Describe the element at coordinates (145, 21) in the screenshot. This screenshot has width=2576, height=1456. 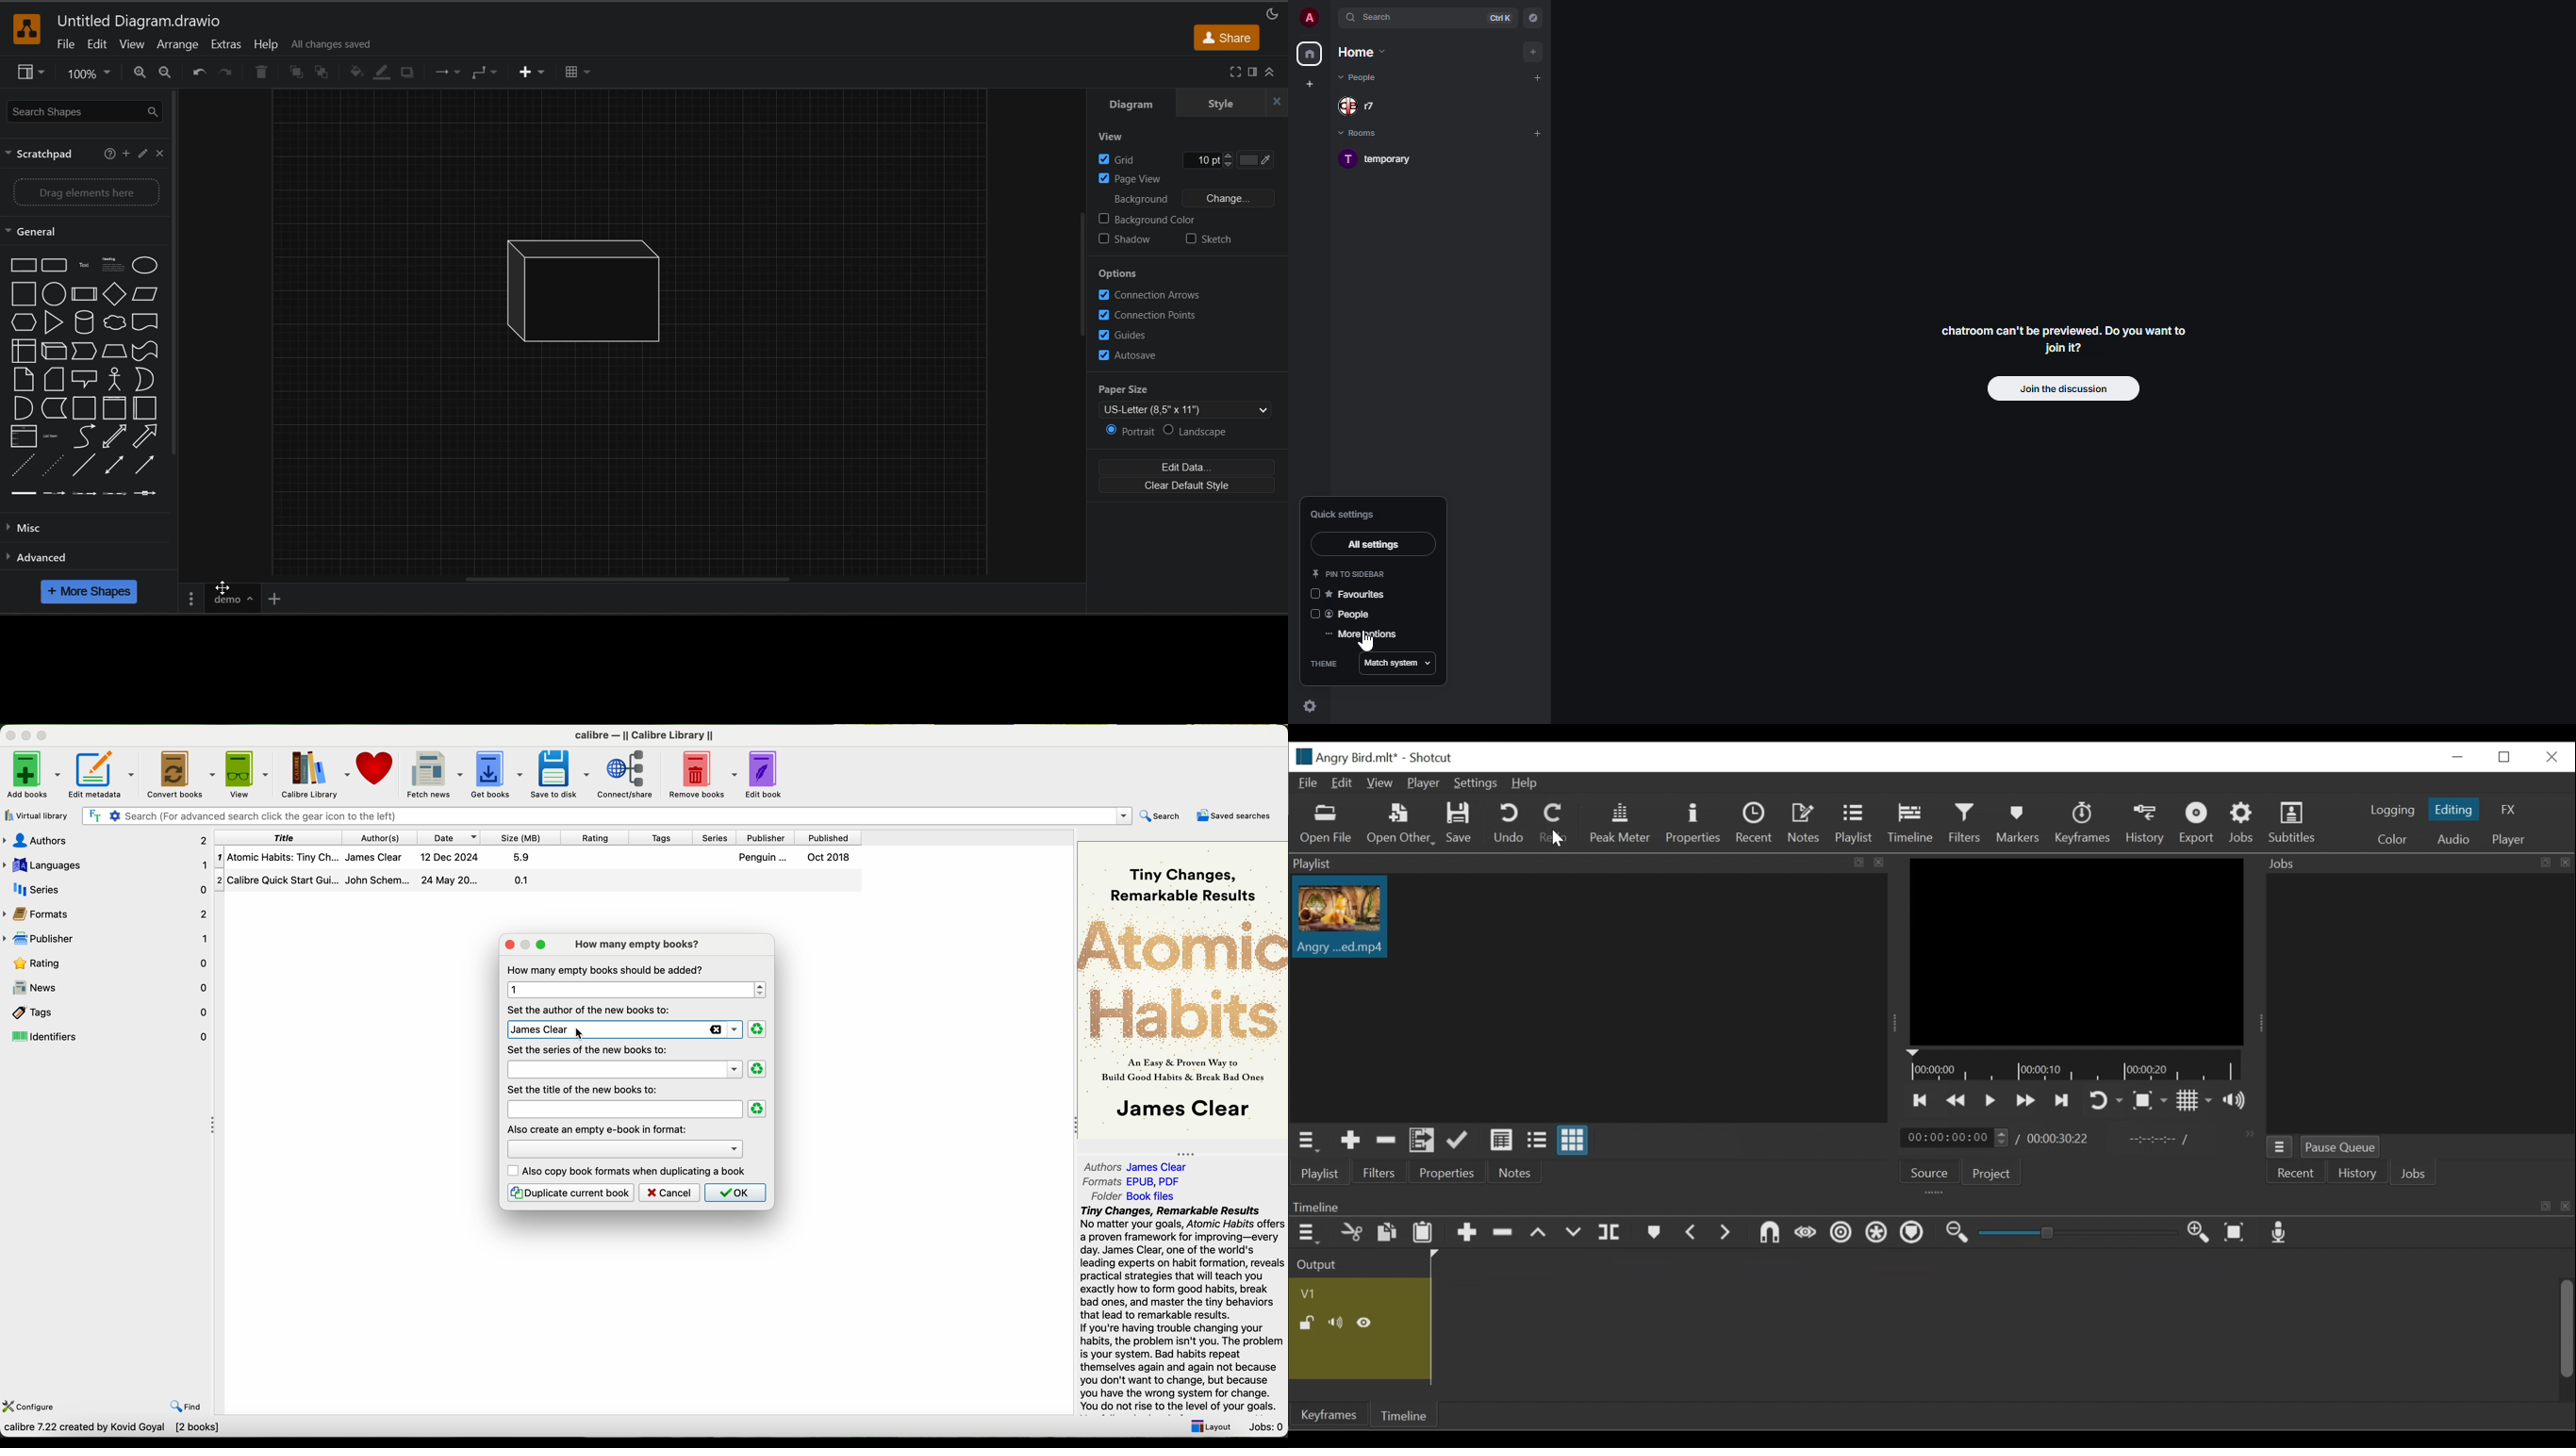
I see `file name - Untitled Diagram.drawio` at that location.